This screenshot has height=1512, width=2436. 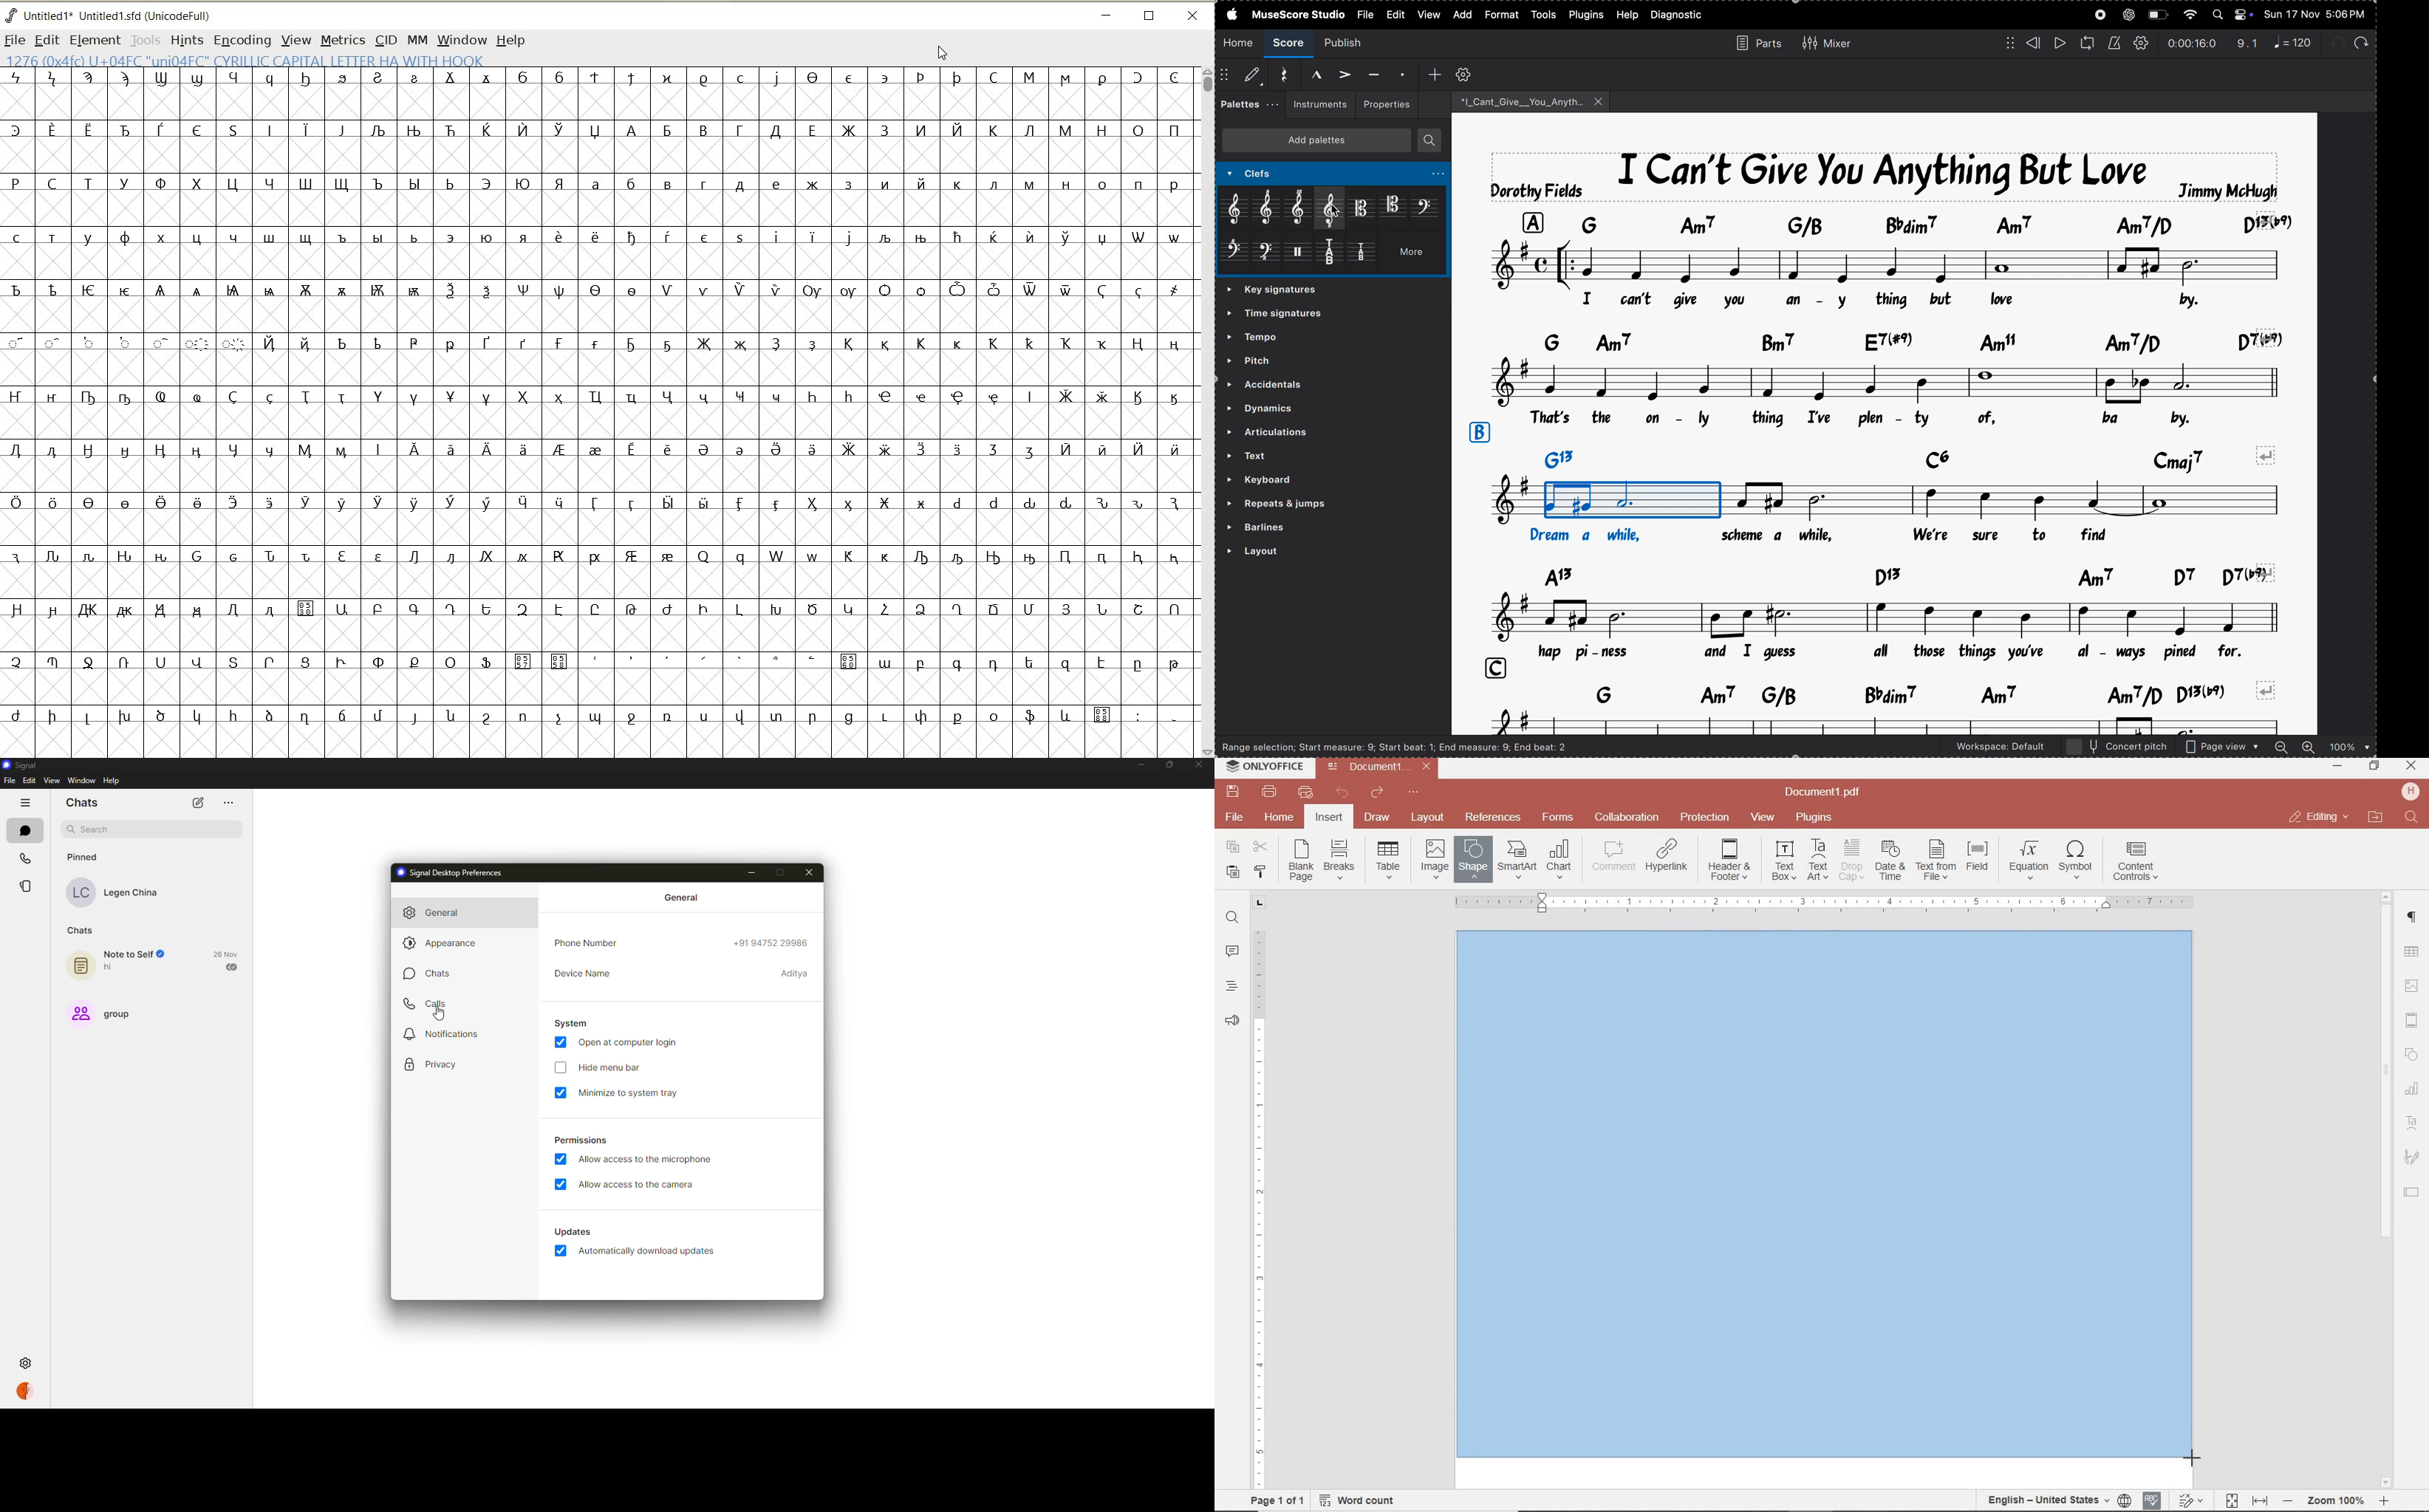 I want to click on ruler, so click(x=1260, y=1199).